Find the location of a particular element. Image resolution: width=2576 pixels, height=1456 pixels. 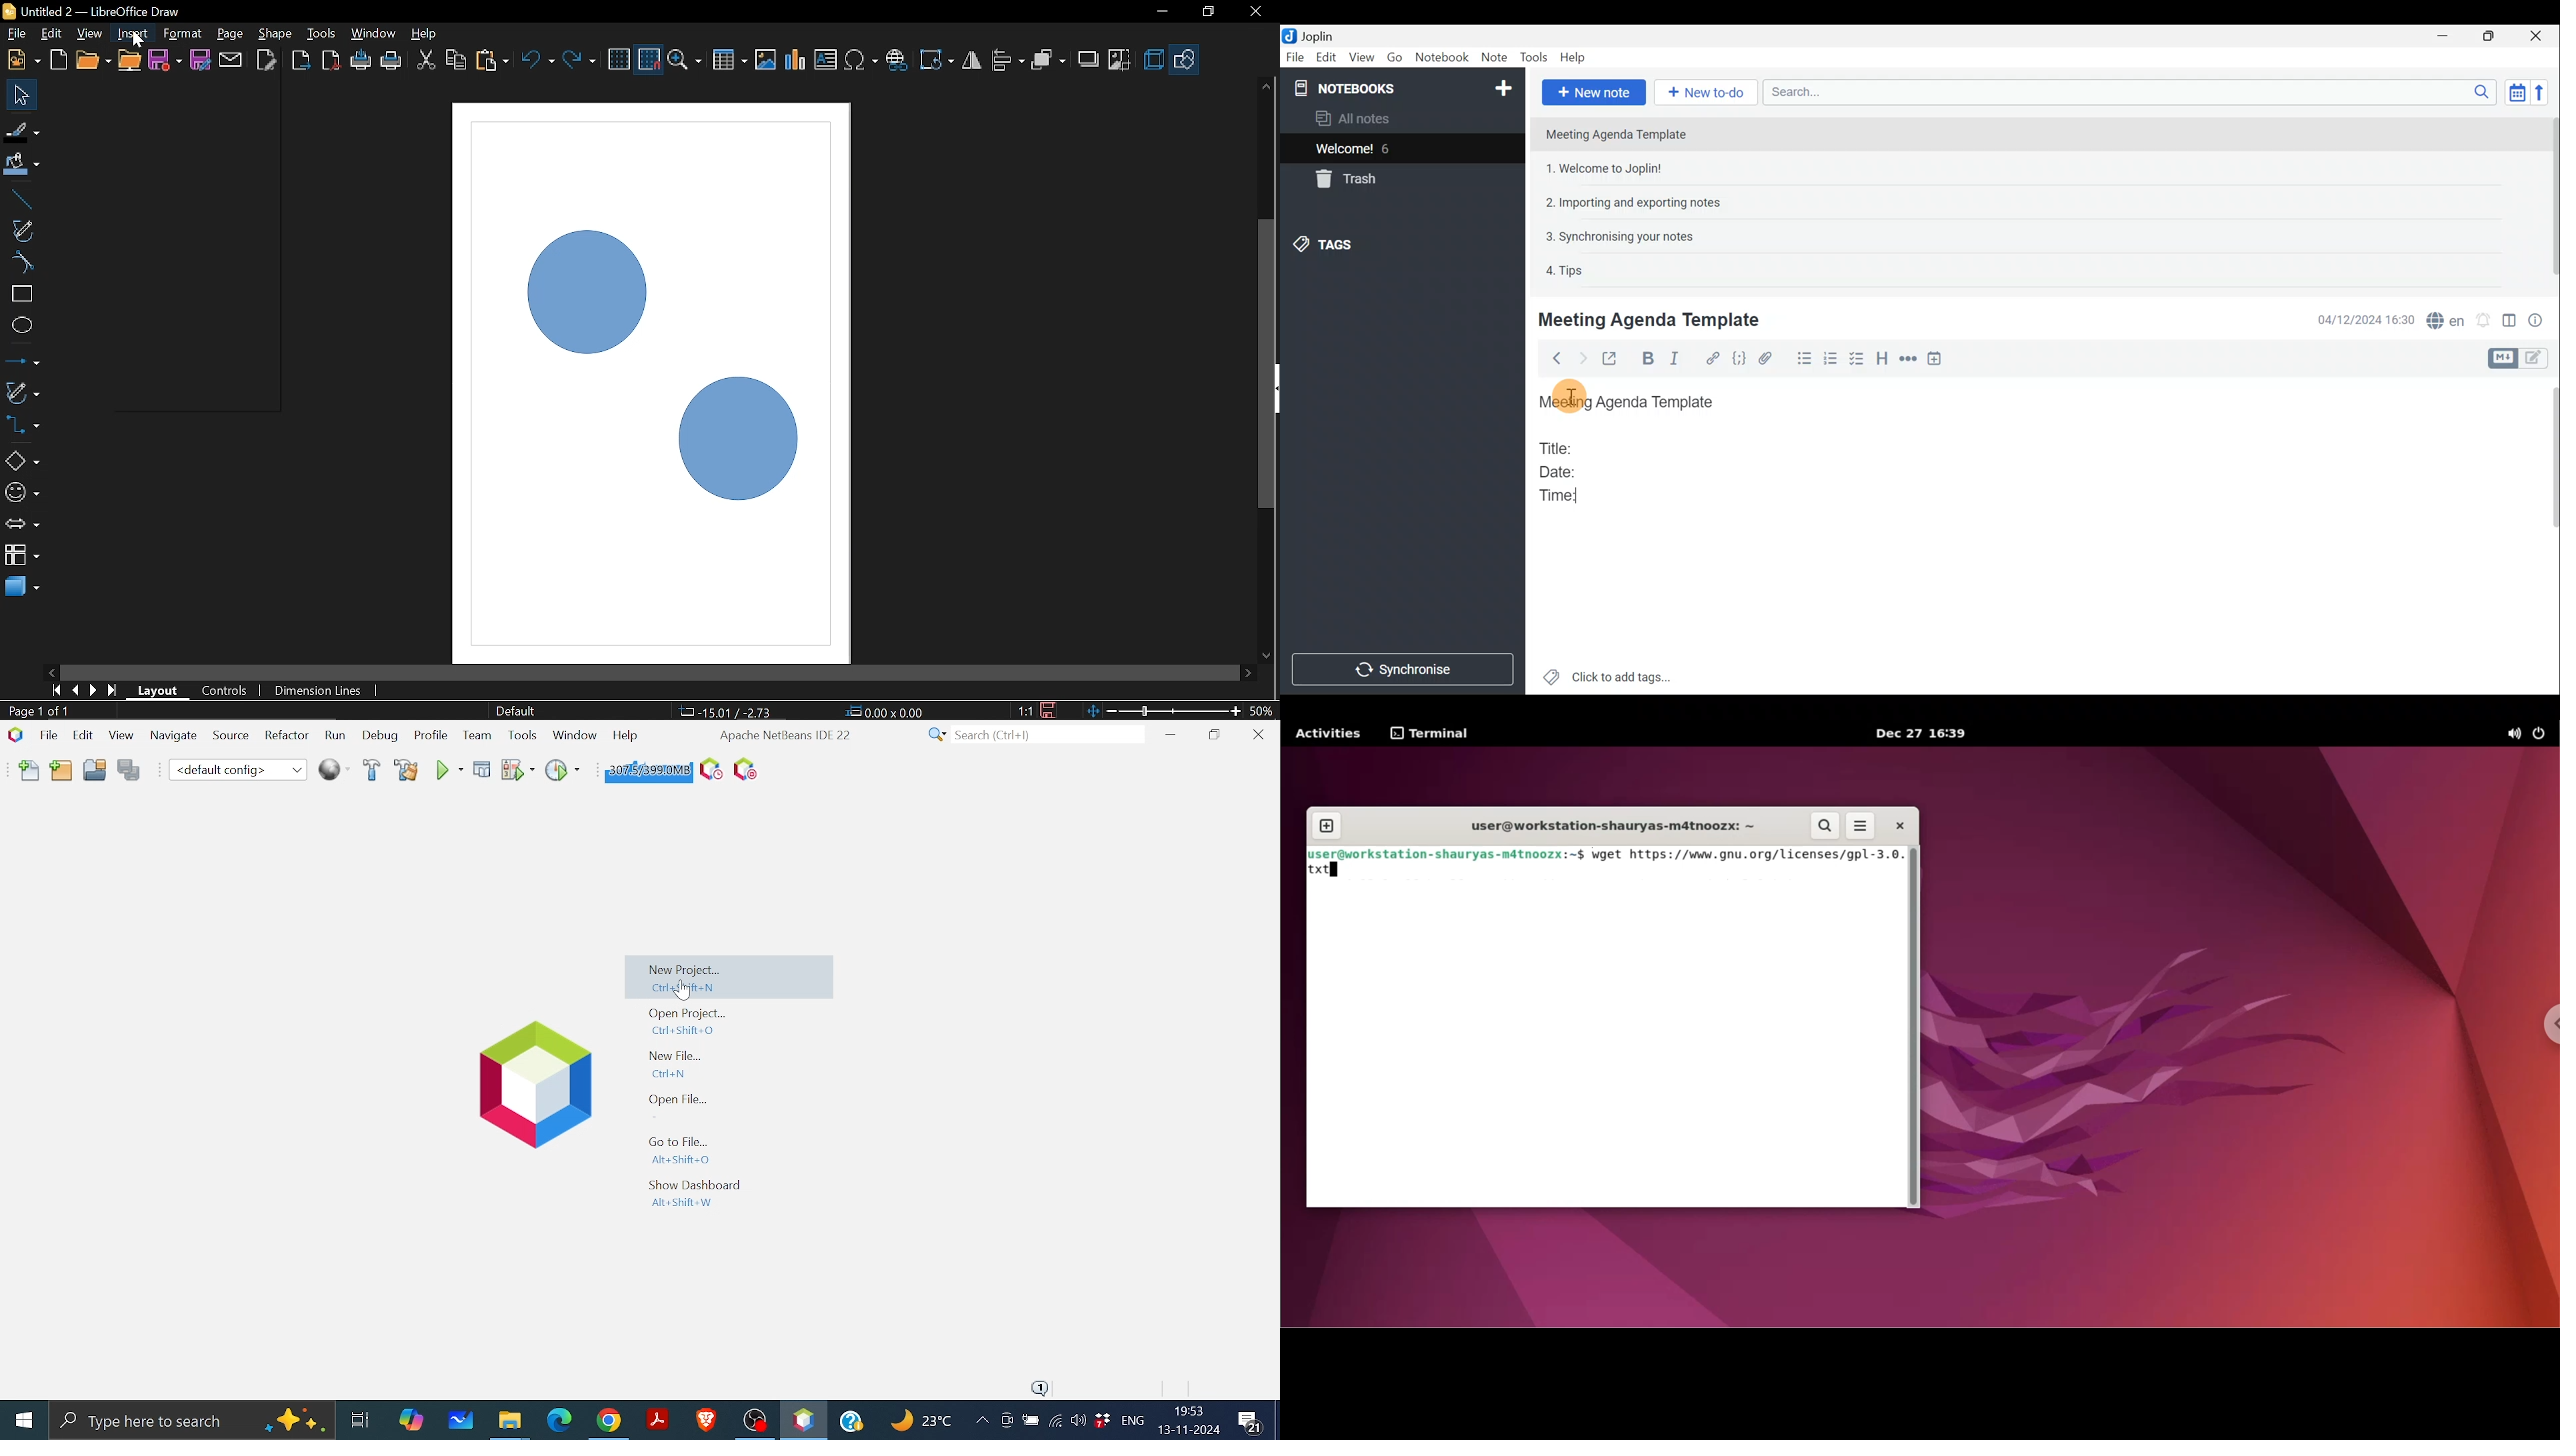

All notes is located at coordinates (1375, 118).